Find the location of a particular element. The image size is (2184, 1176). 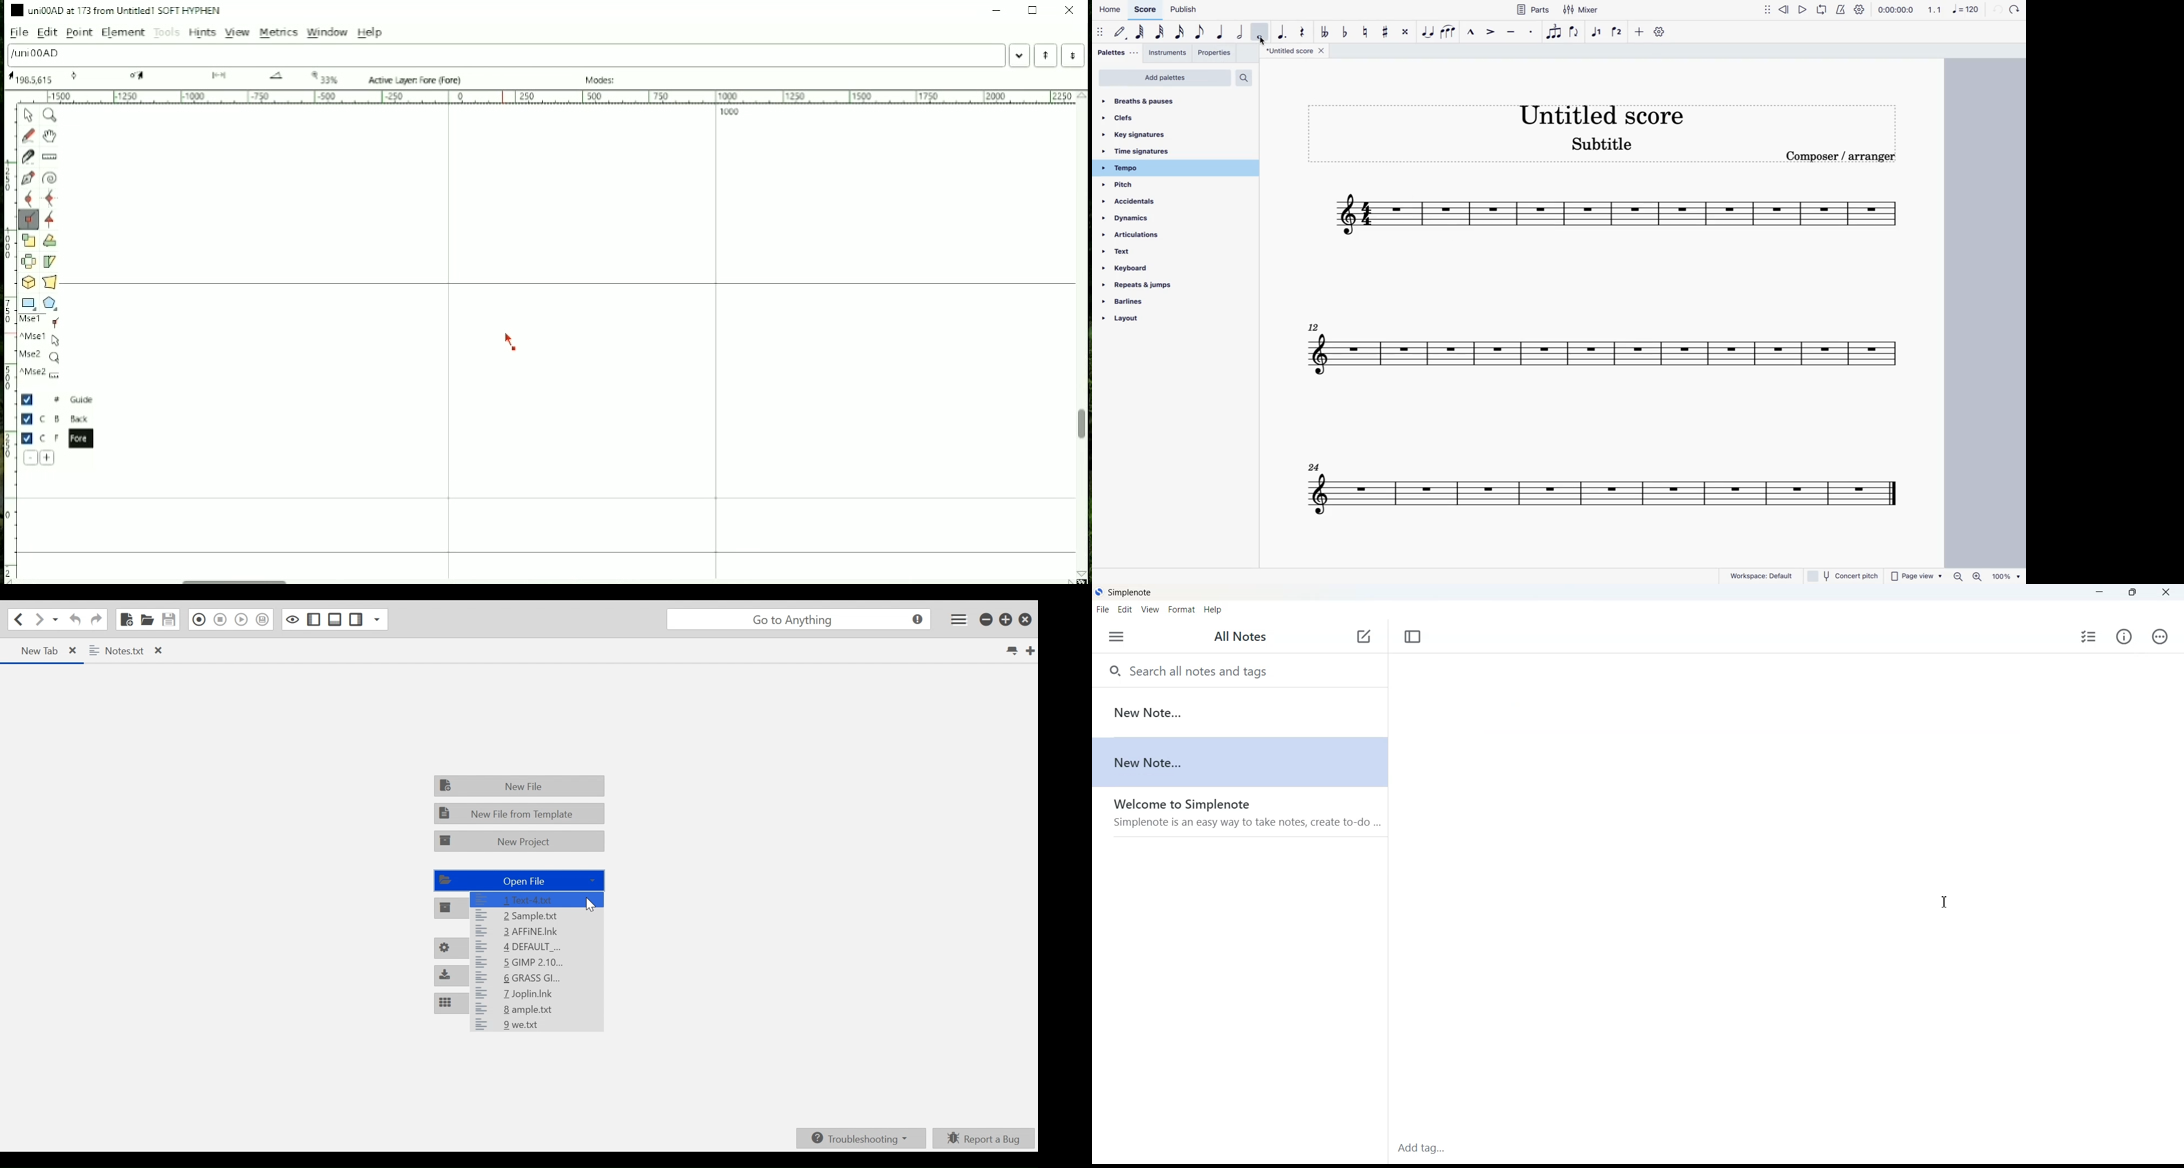

refresh is located at coordinates (1997, 10).